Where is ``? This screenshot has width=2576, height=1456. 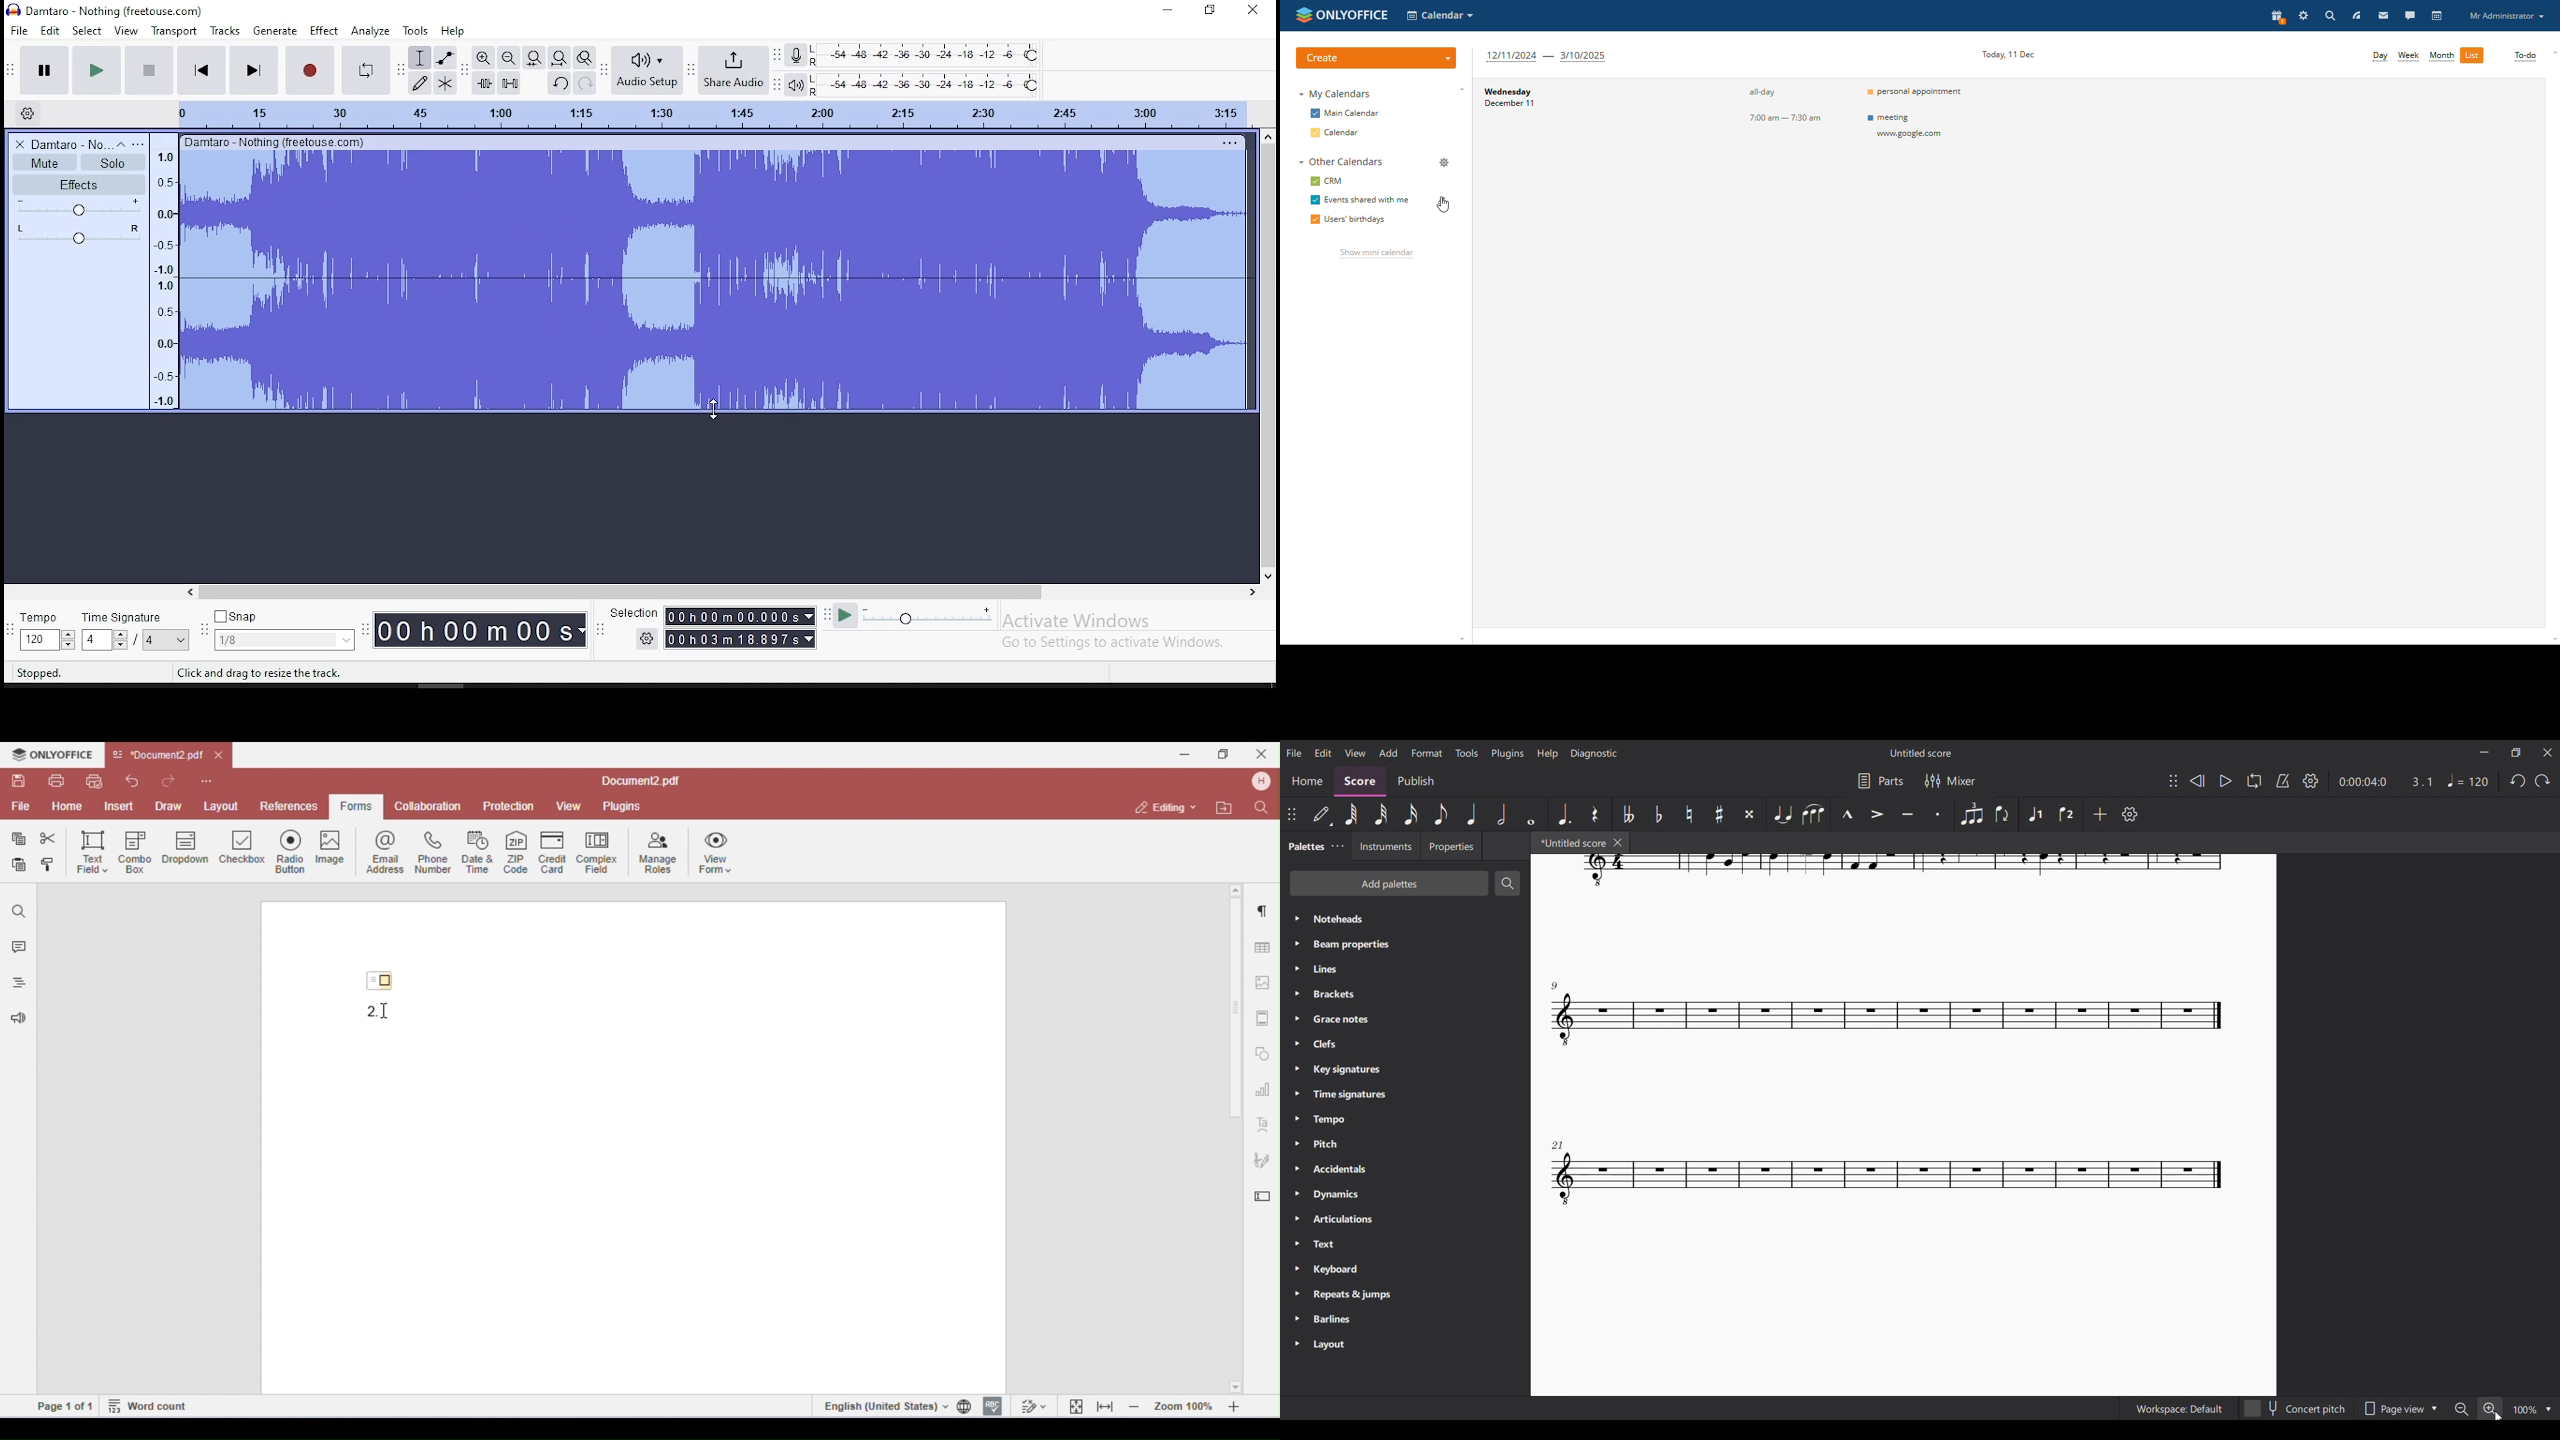  is located at coordinates (201, 629).